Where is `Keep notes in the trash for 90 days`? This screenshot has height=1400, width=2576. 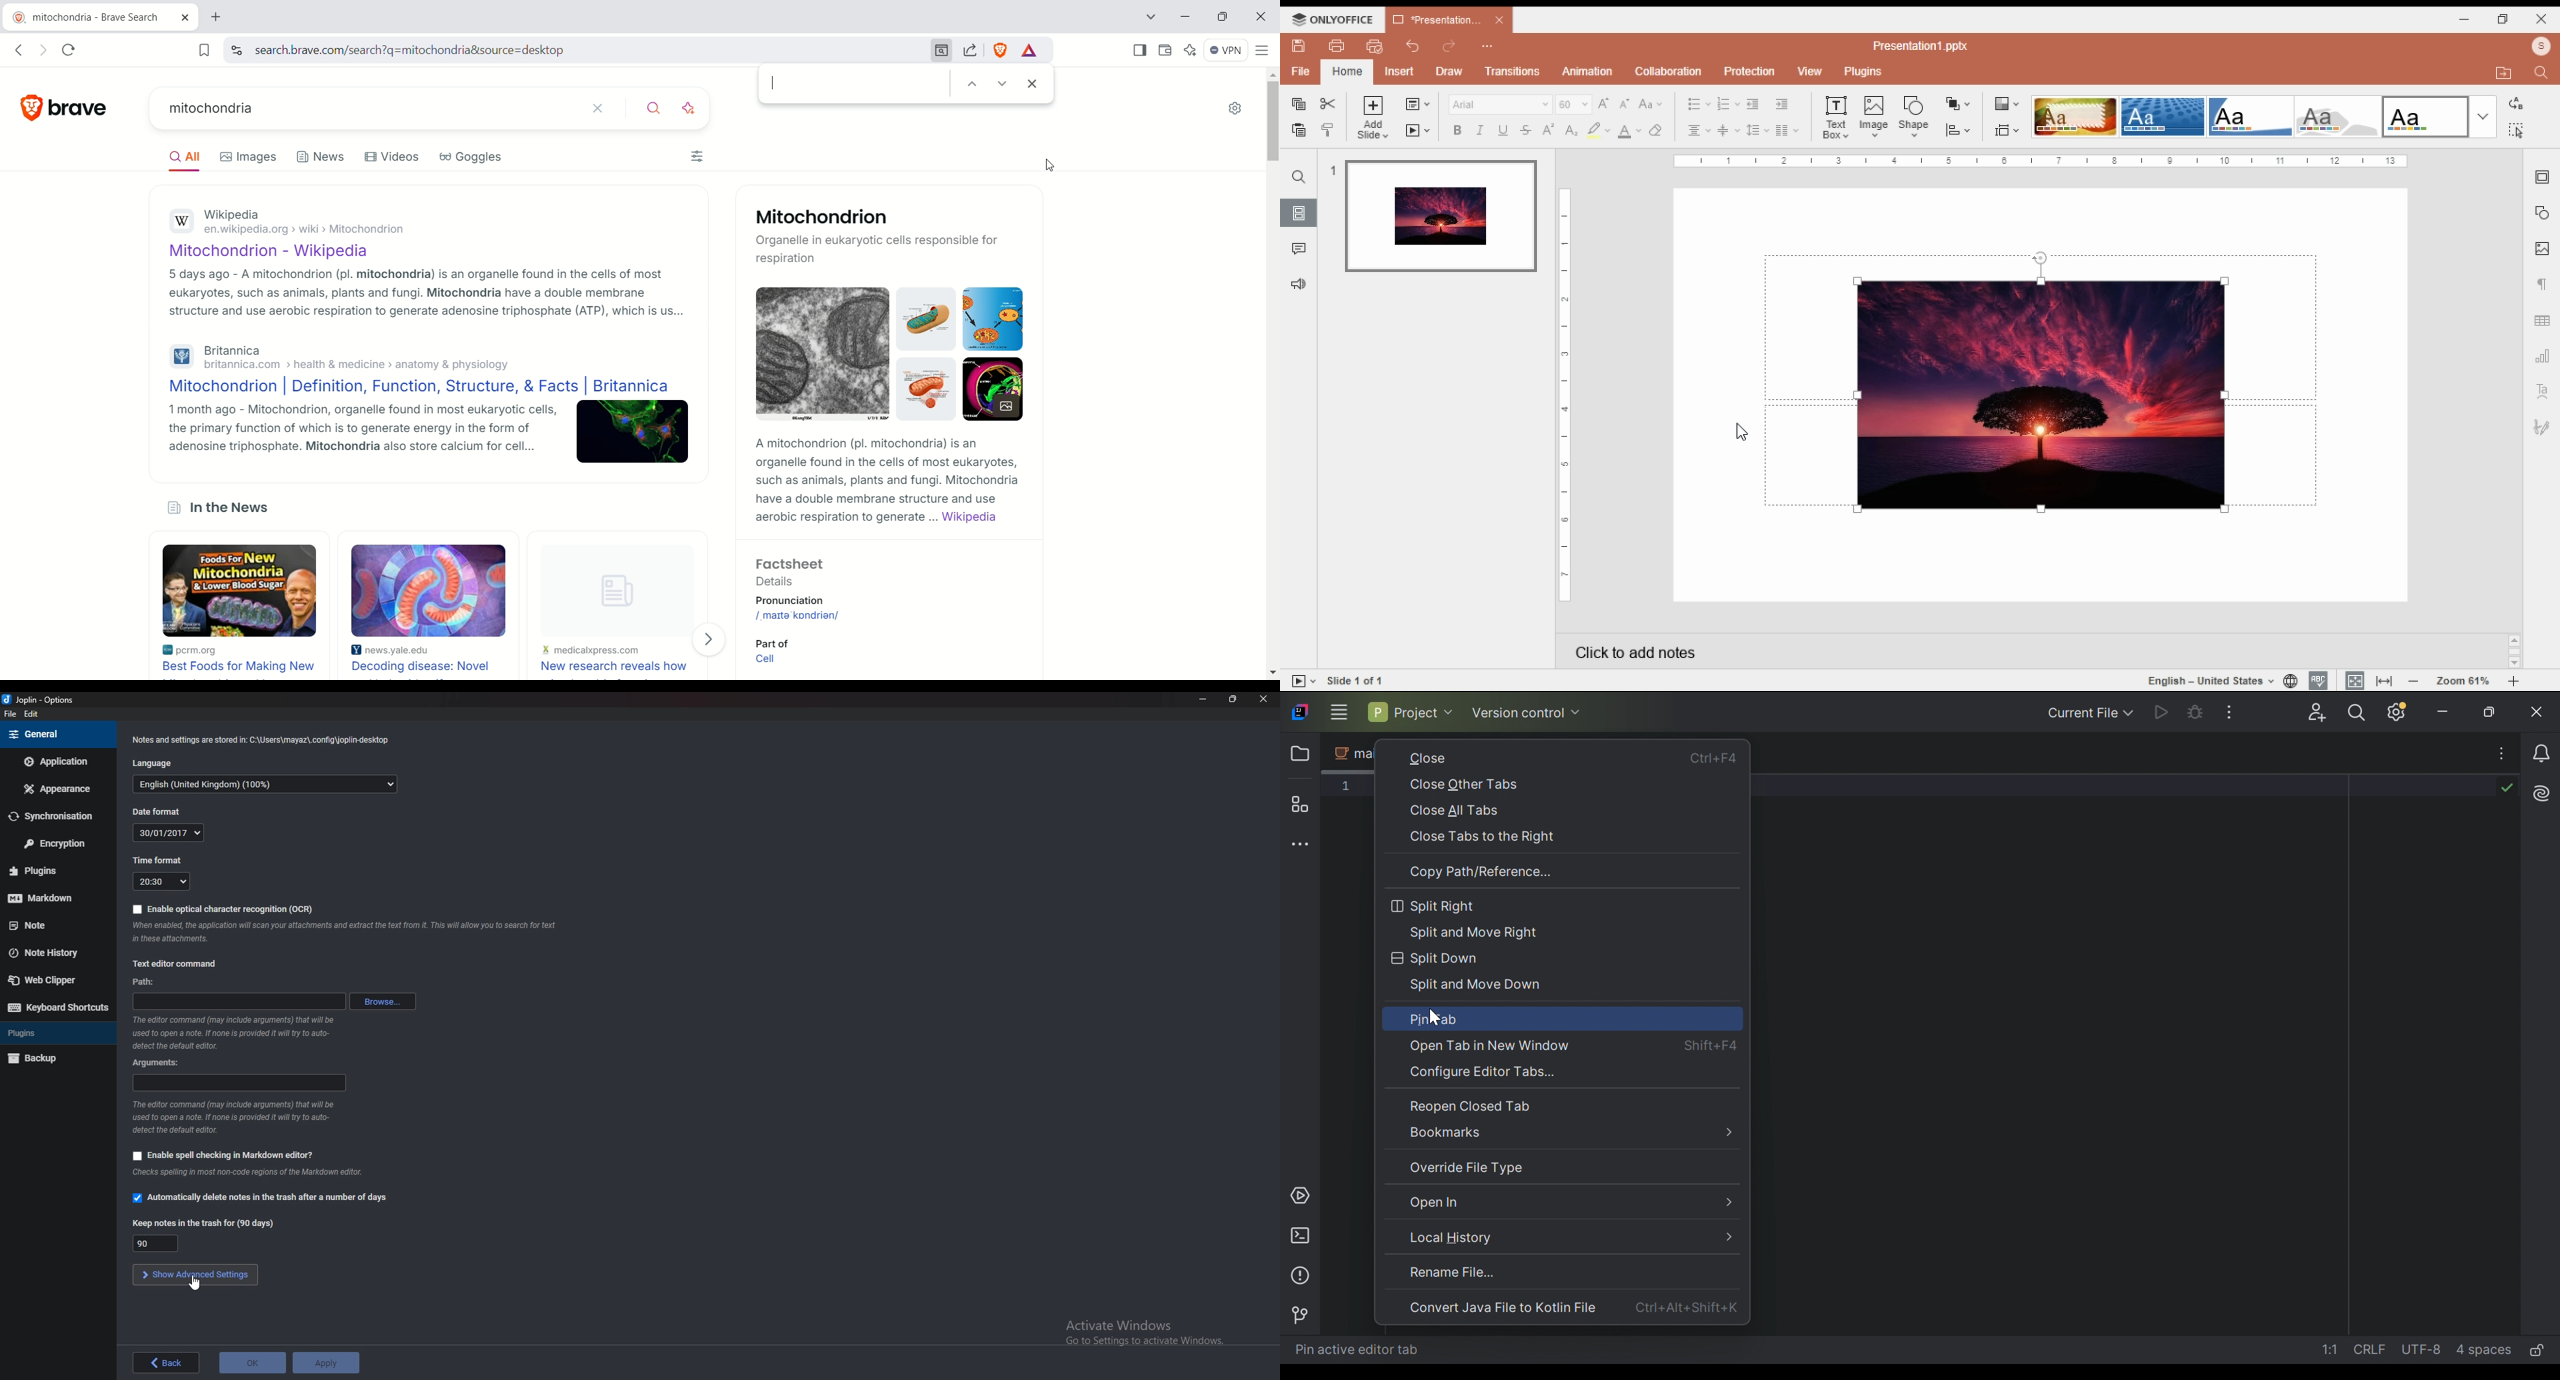 Keep notes in the trash for 90 days is located at coordinates (205, 1223).